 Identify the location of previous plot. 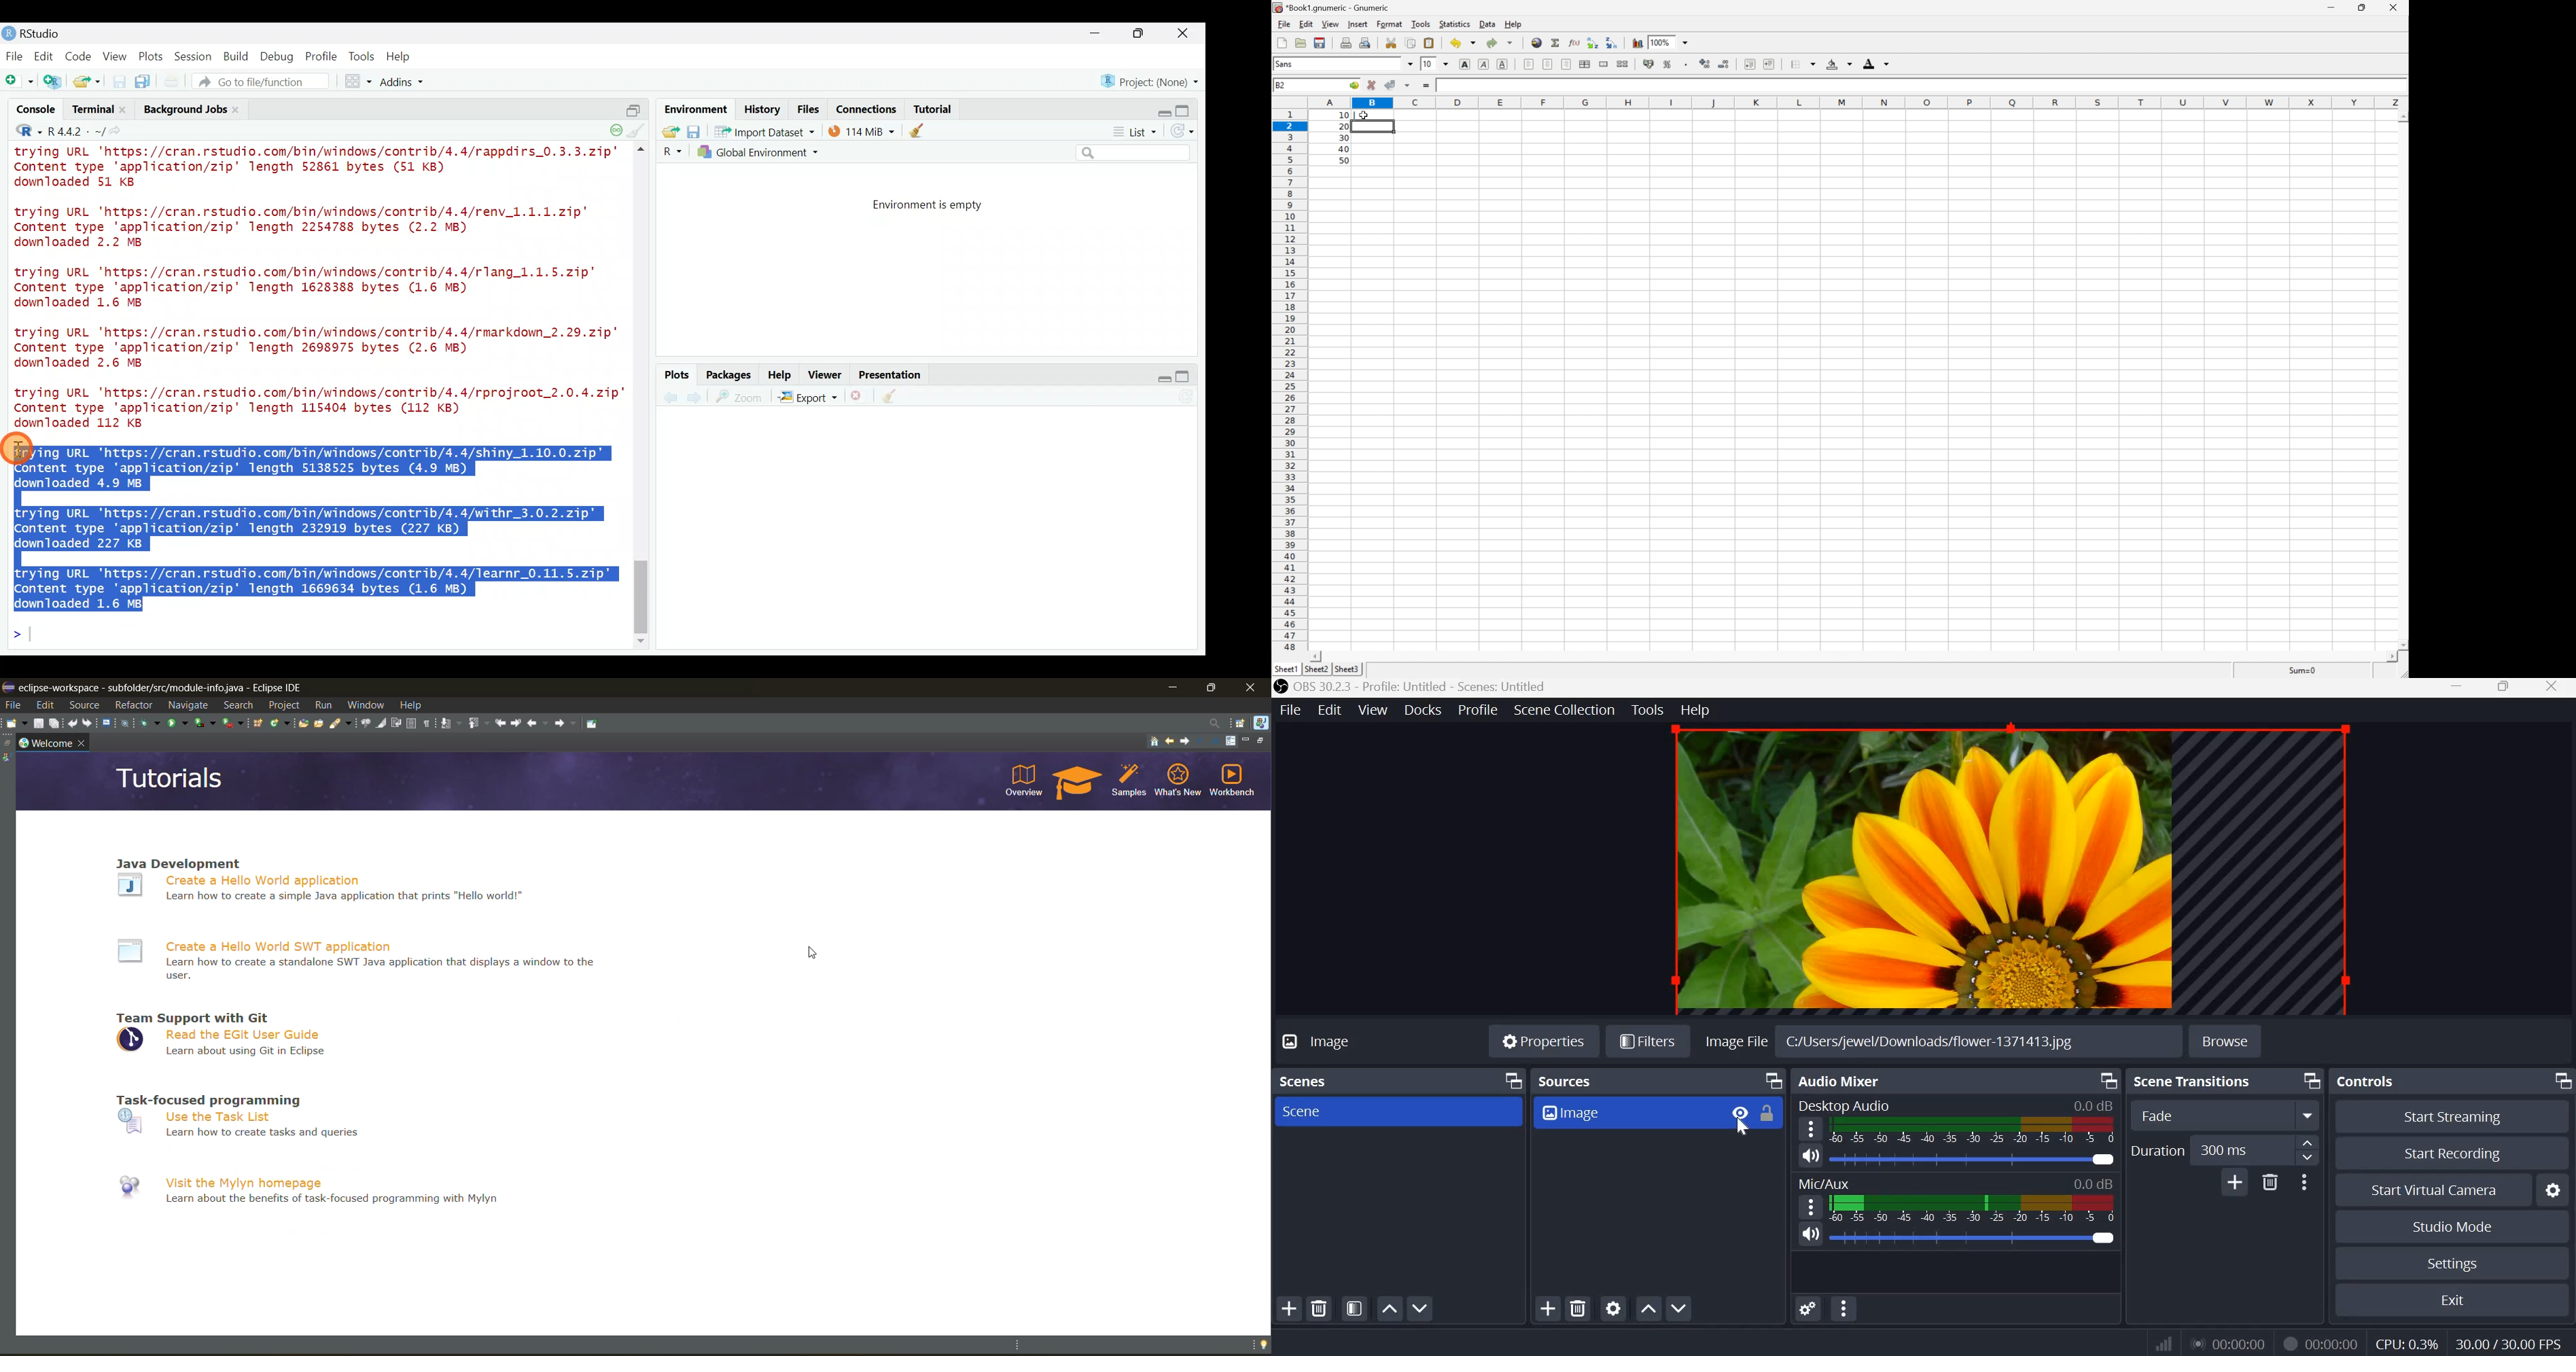
(698, 397).